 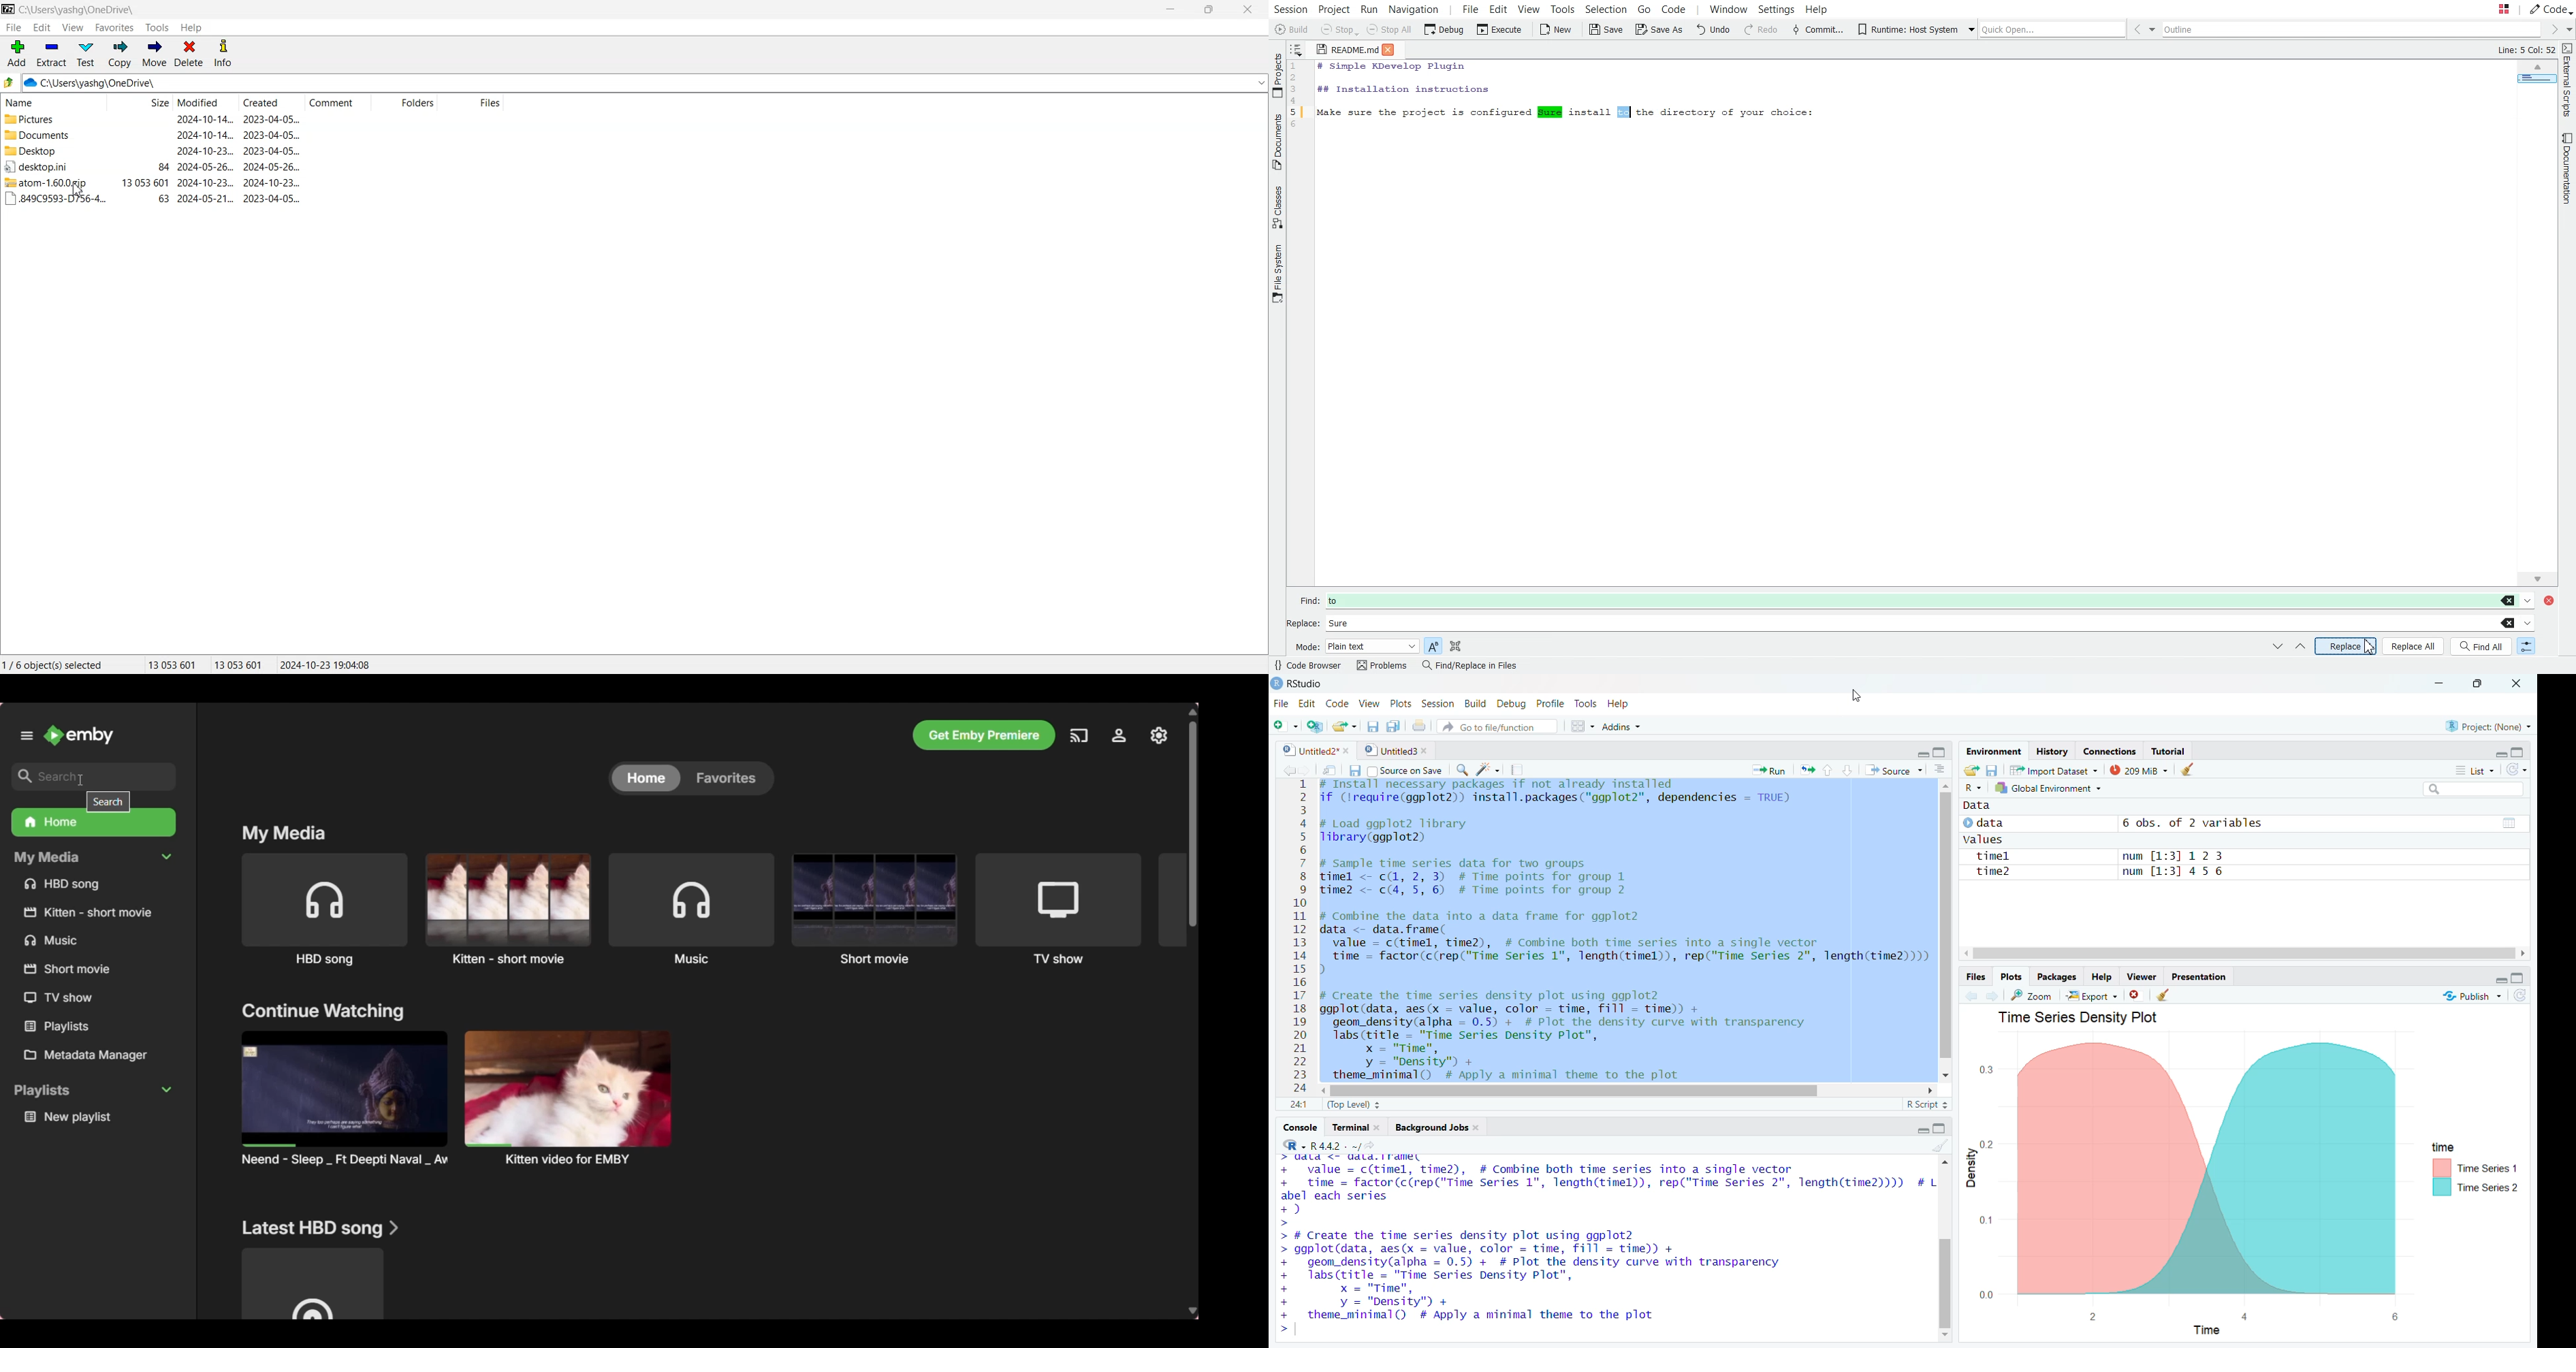 I want to click on 1:1, so click(x=1300, y=1106).